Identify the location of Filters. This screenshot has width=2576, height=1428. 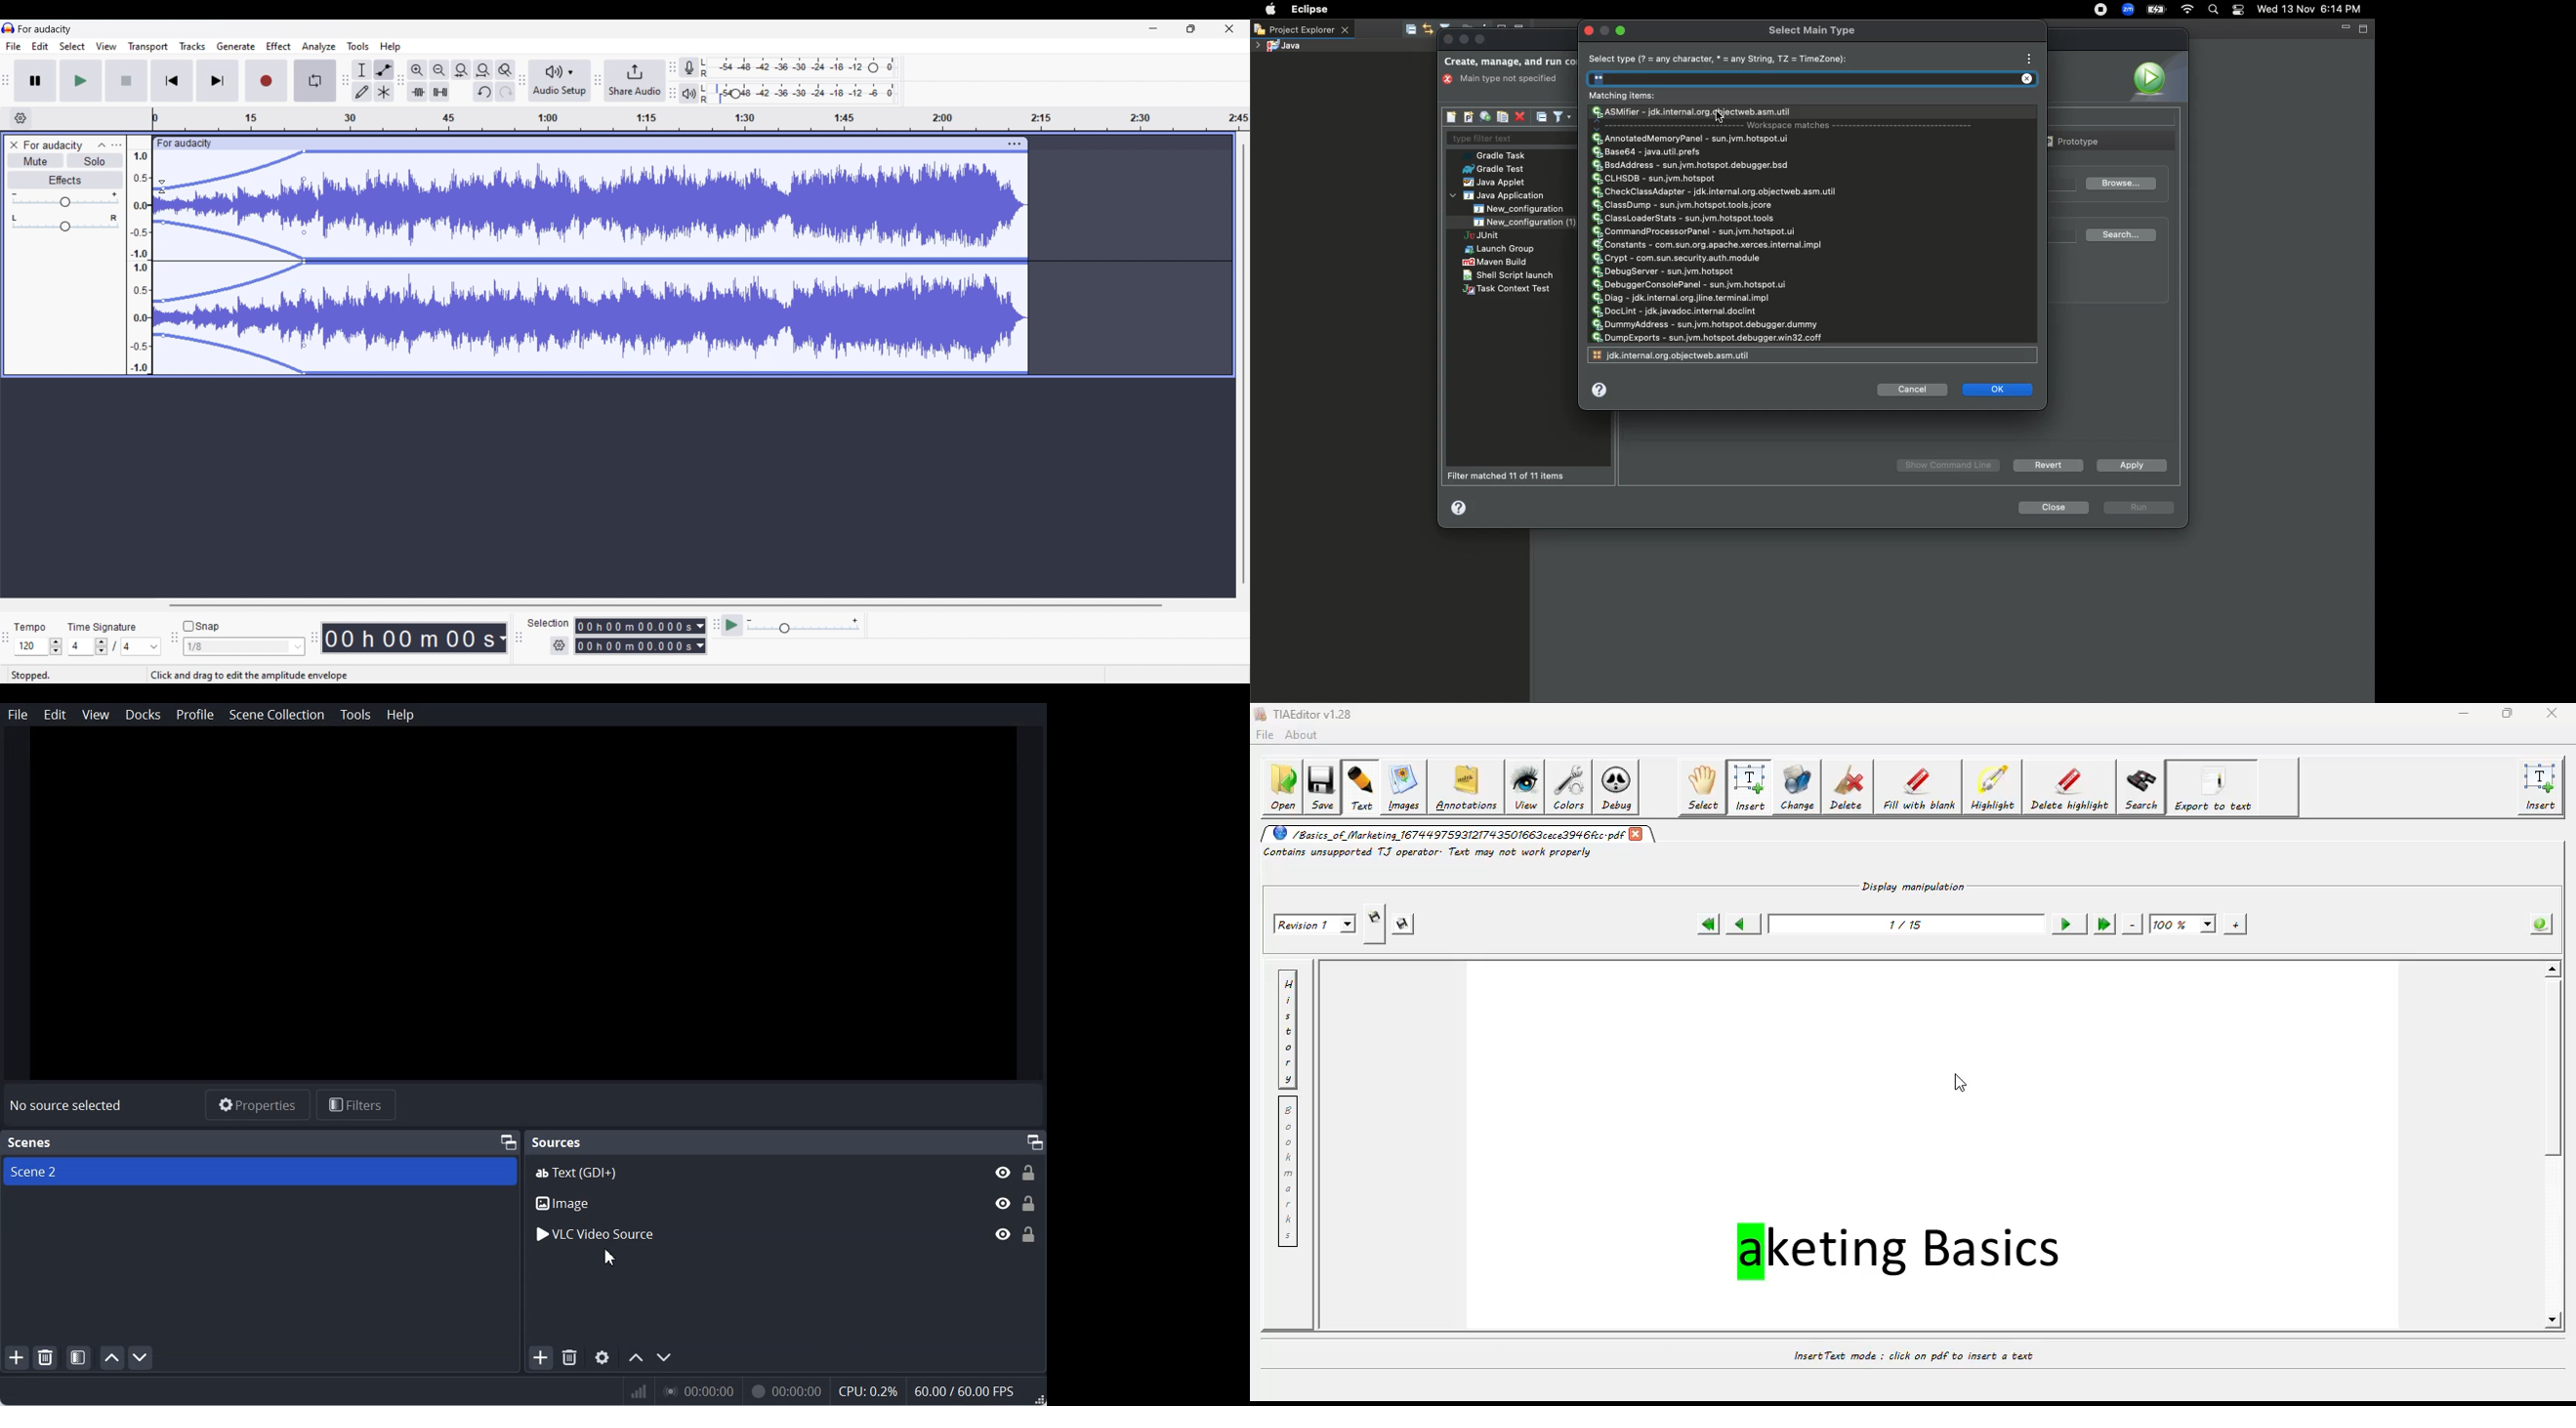
(357, 1105).